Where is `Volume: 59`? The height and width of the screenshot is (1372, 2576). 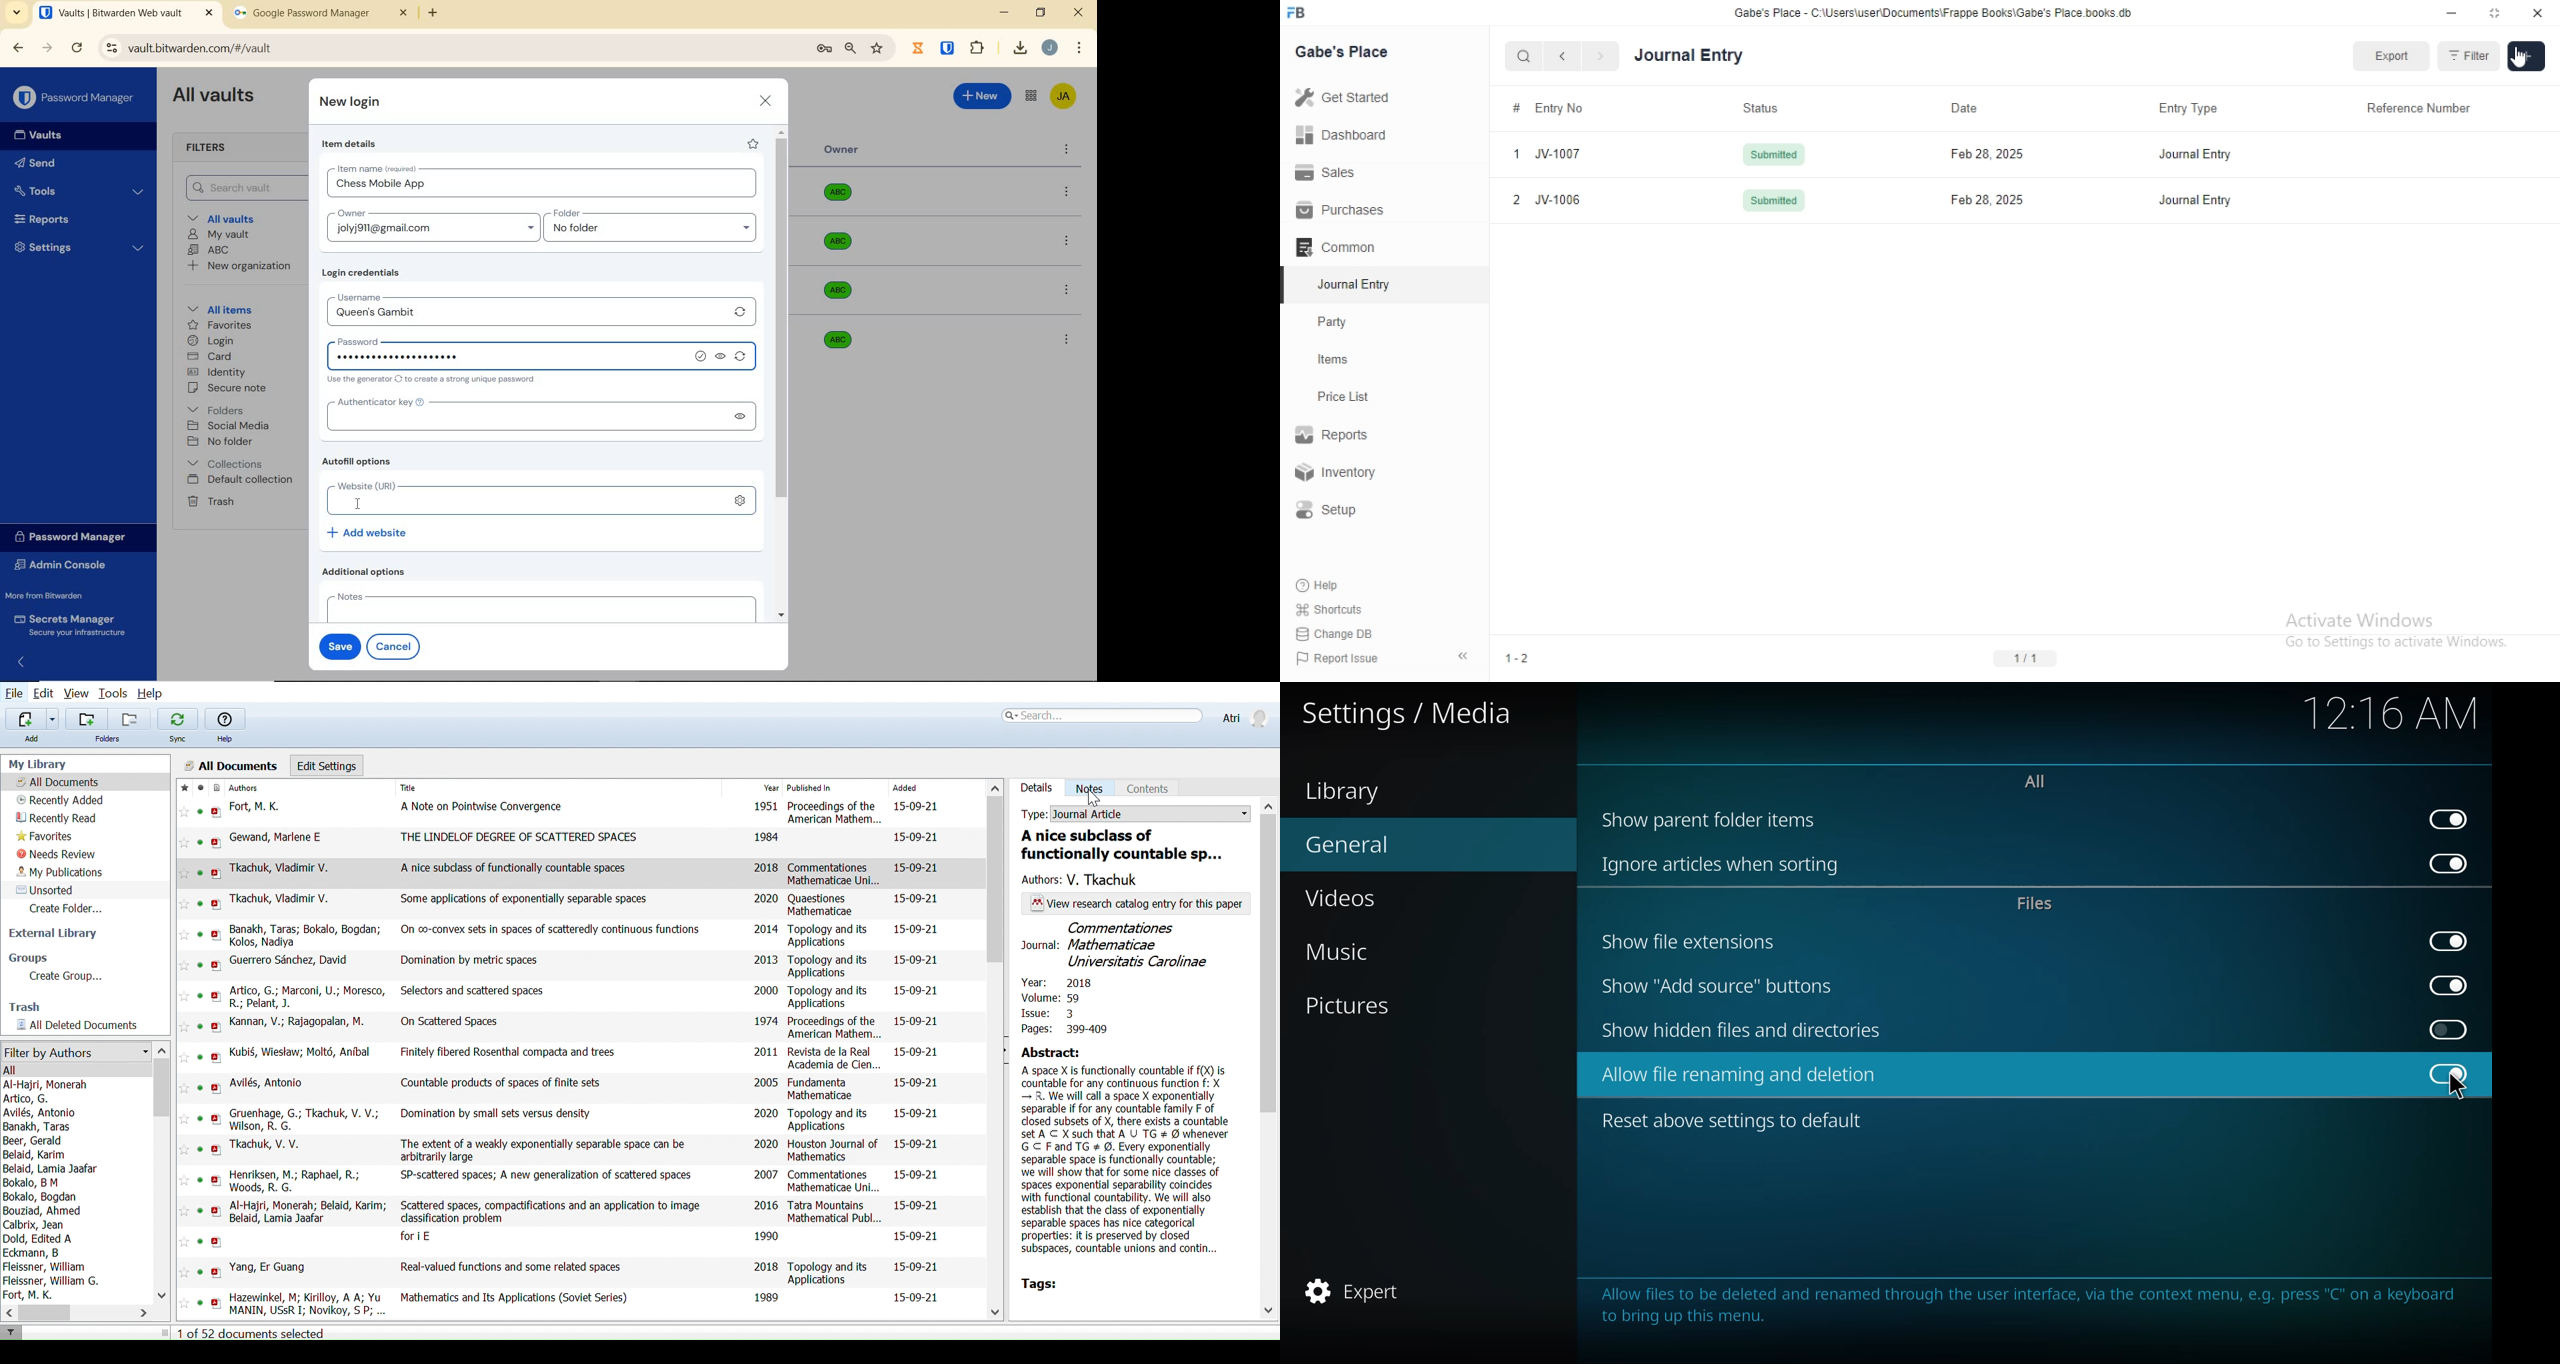
Volume: 59 is located at coordinates (1054, 998).